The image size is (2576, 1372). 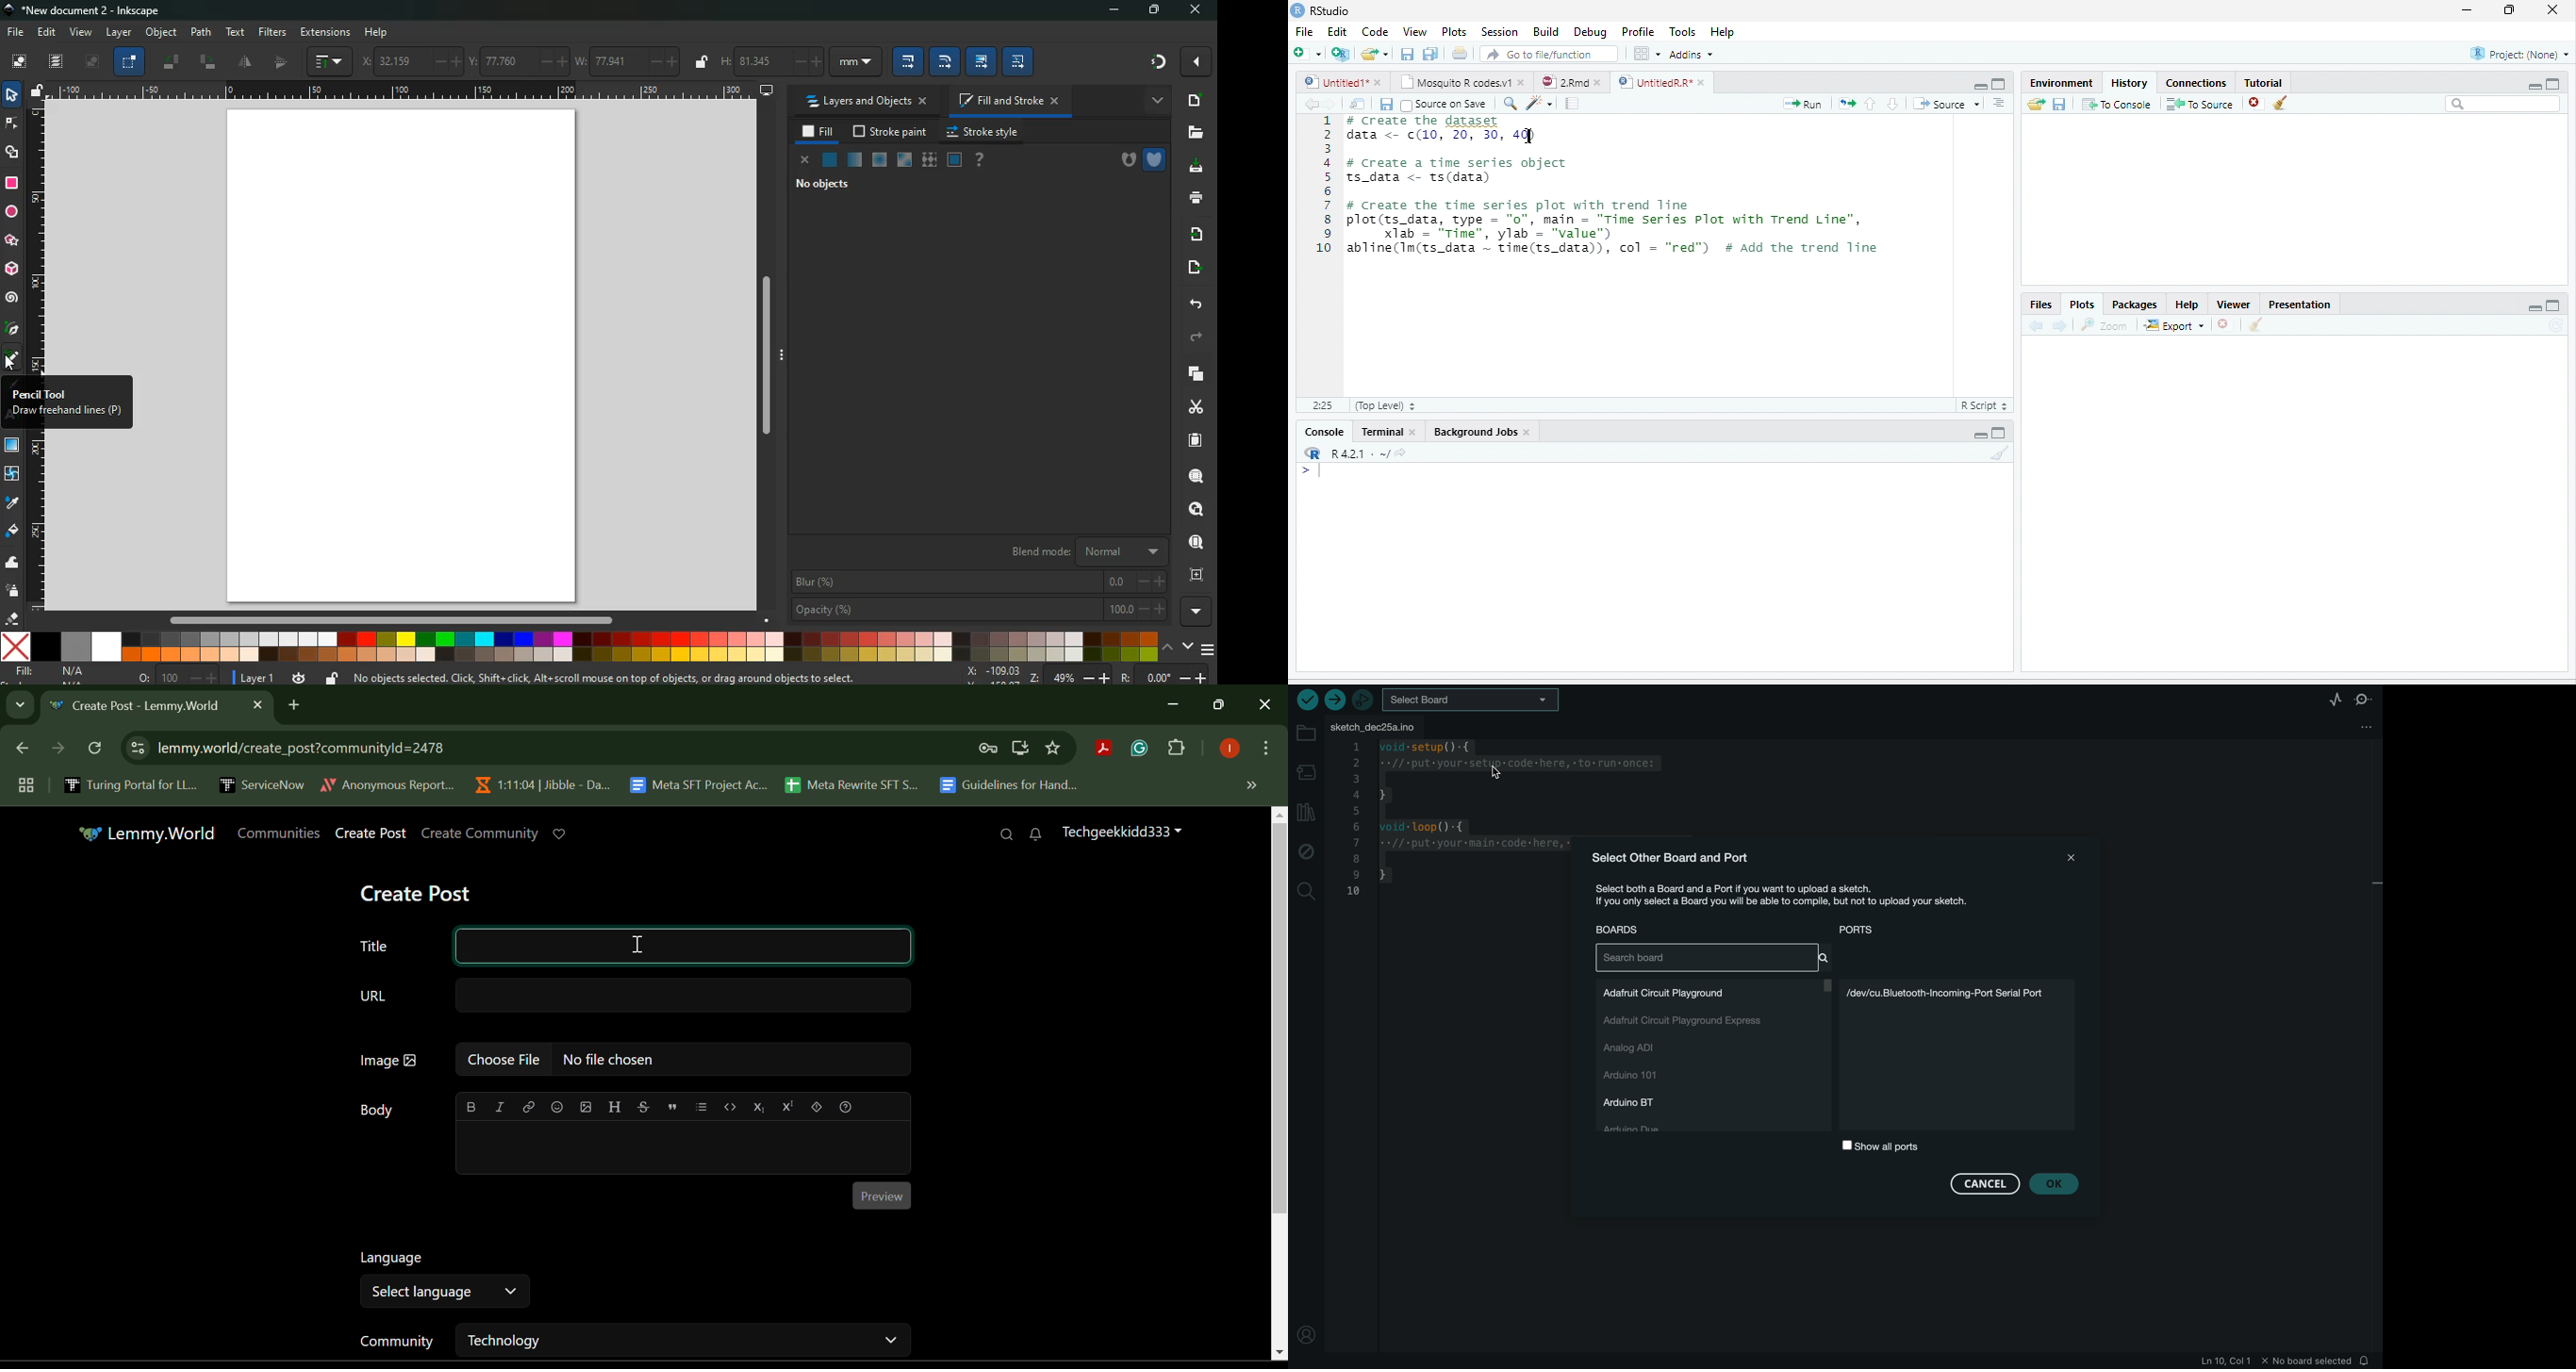 What do you see at coordinates (1539, 103) in the screenshot?
I see `Code tools` at bounding box center [1539, 103].